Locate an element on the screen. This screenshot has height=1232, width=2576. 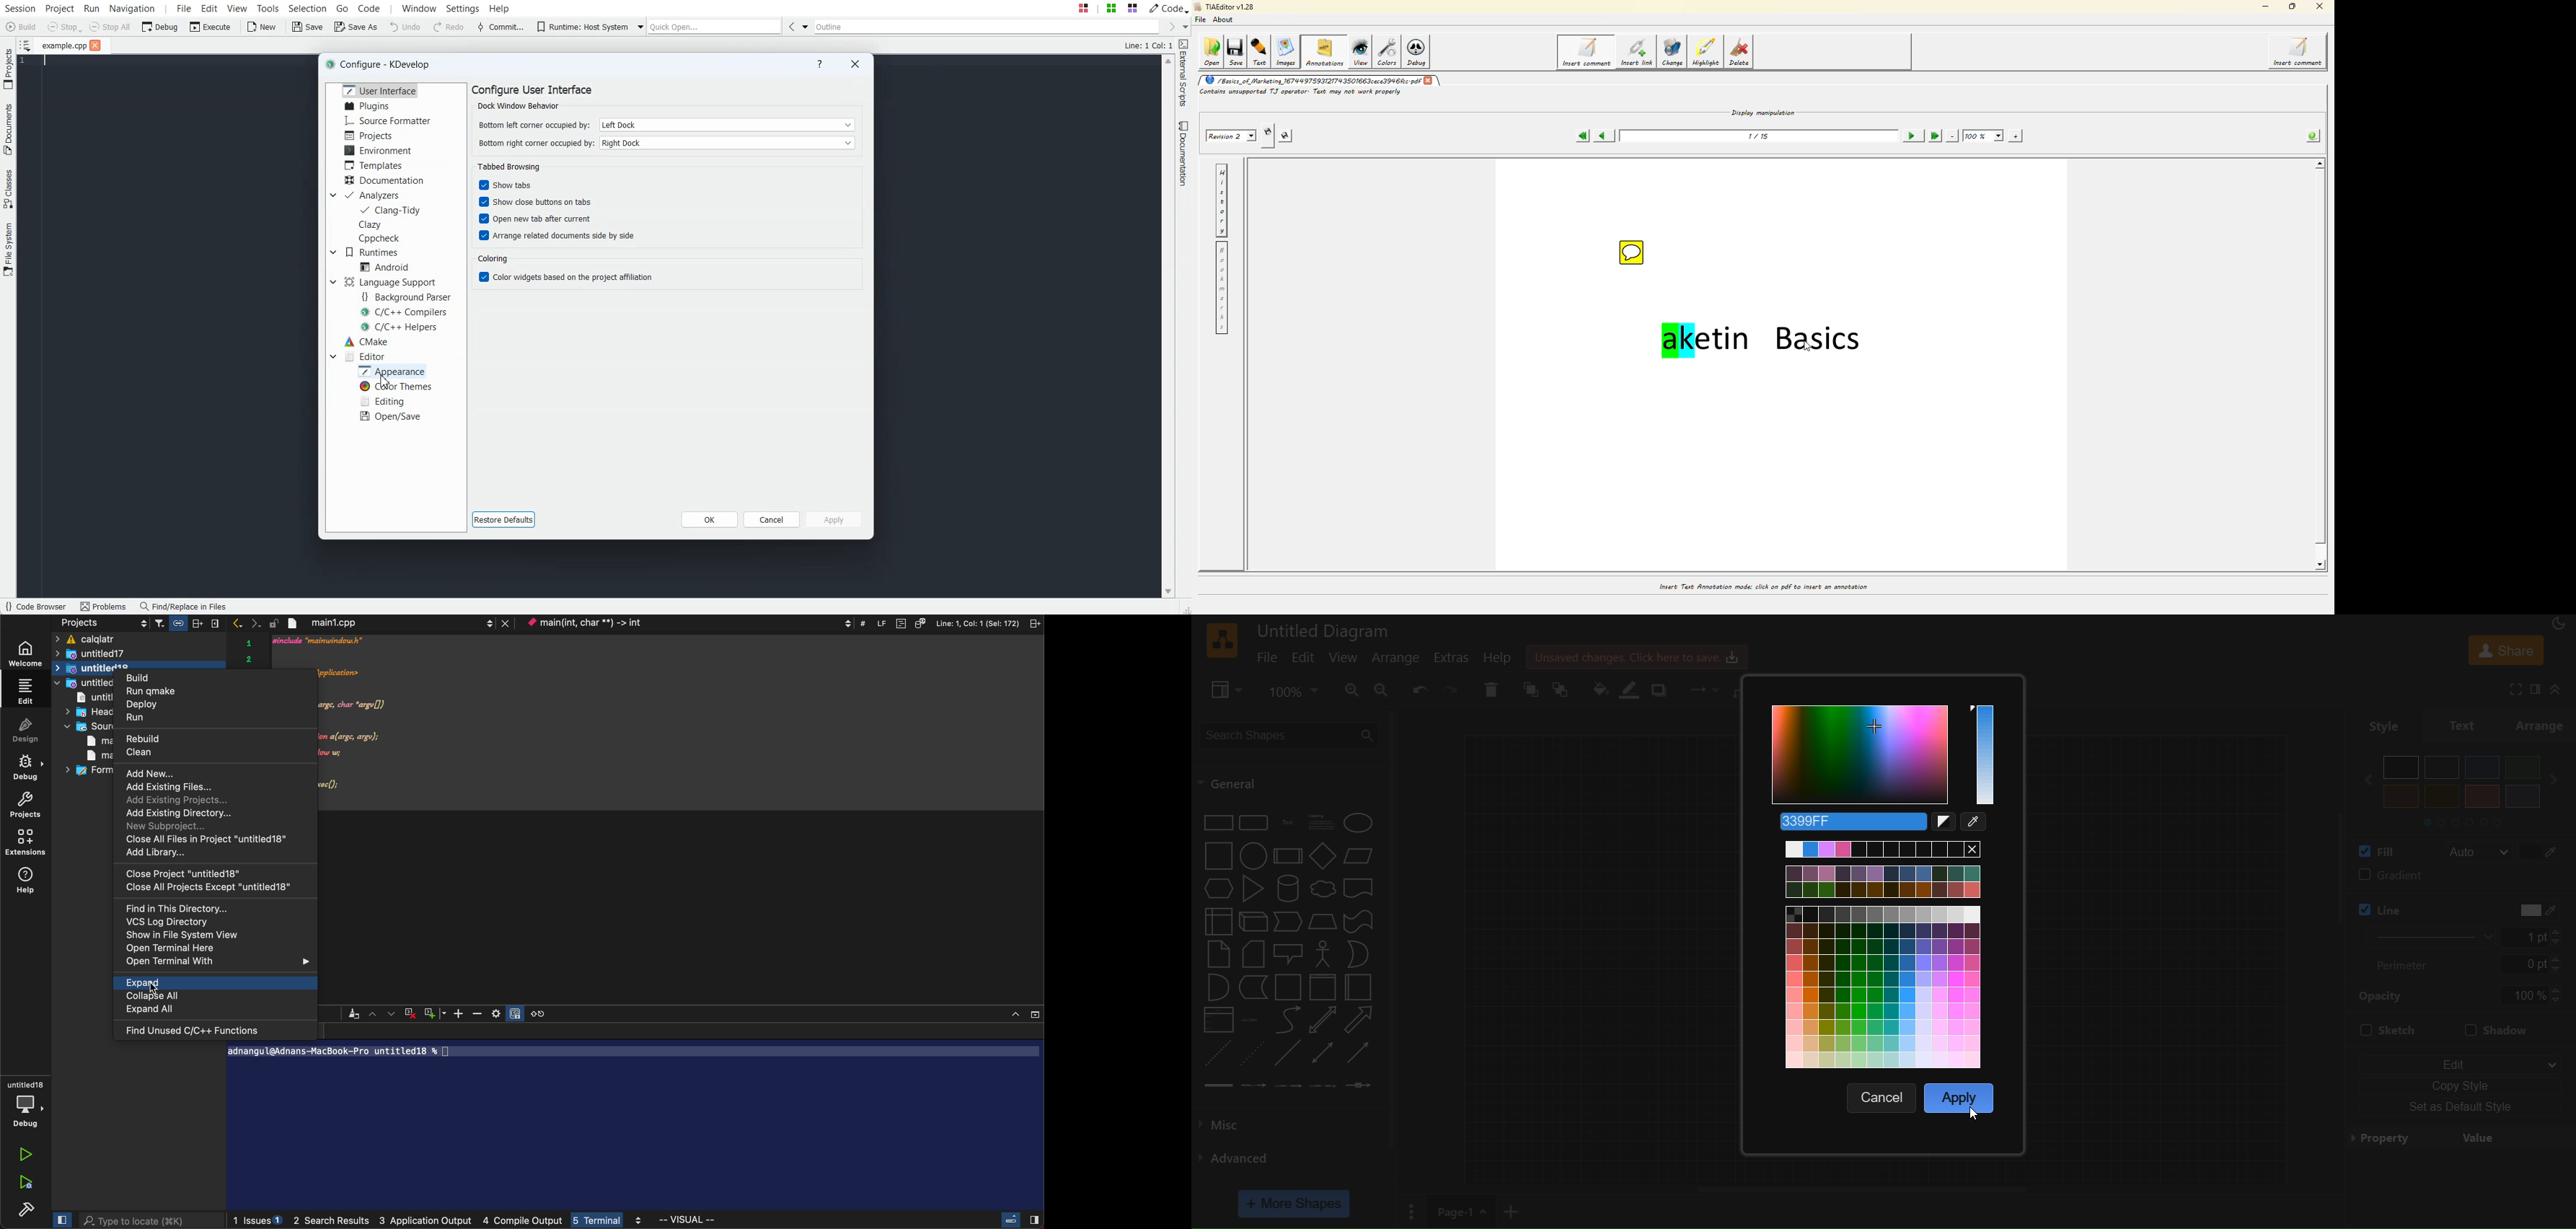
Session is located at coordinates (20, 8).